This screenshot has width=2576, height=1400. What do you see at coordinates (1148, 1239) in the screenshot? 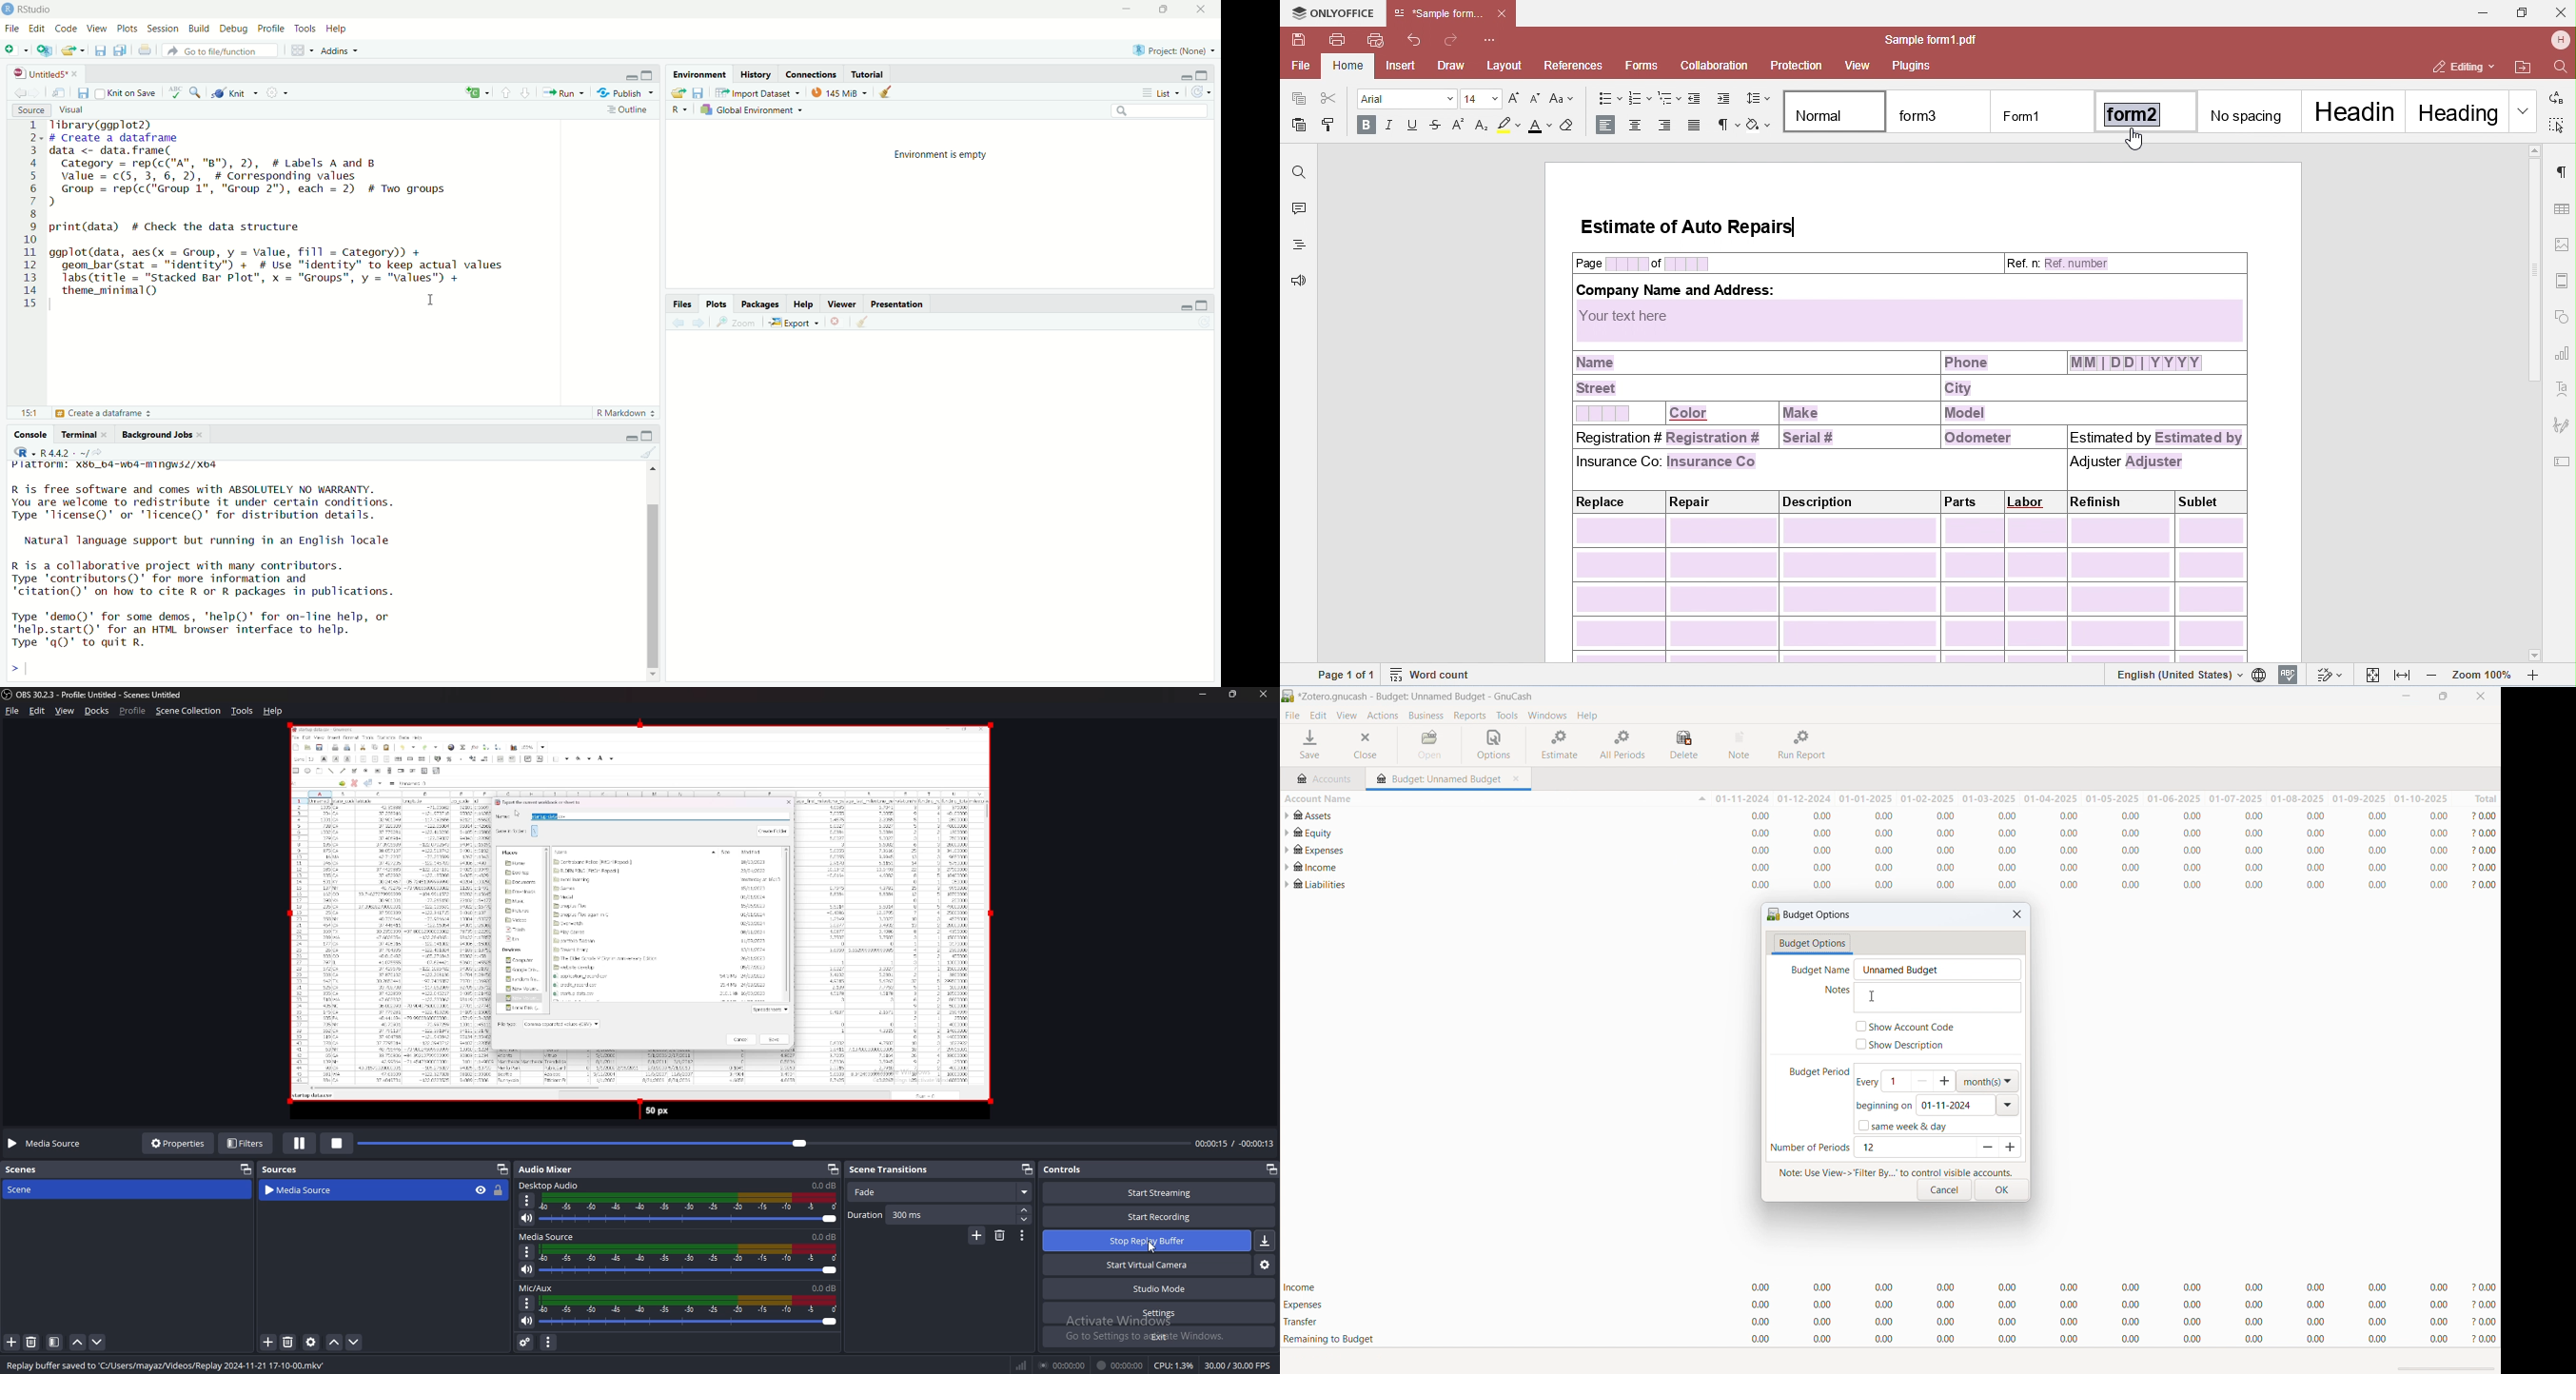
I see `stop replay buffer` at bounding box center [1148, 1239].